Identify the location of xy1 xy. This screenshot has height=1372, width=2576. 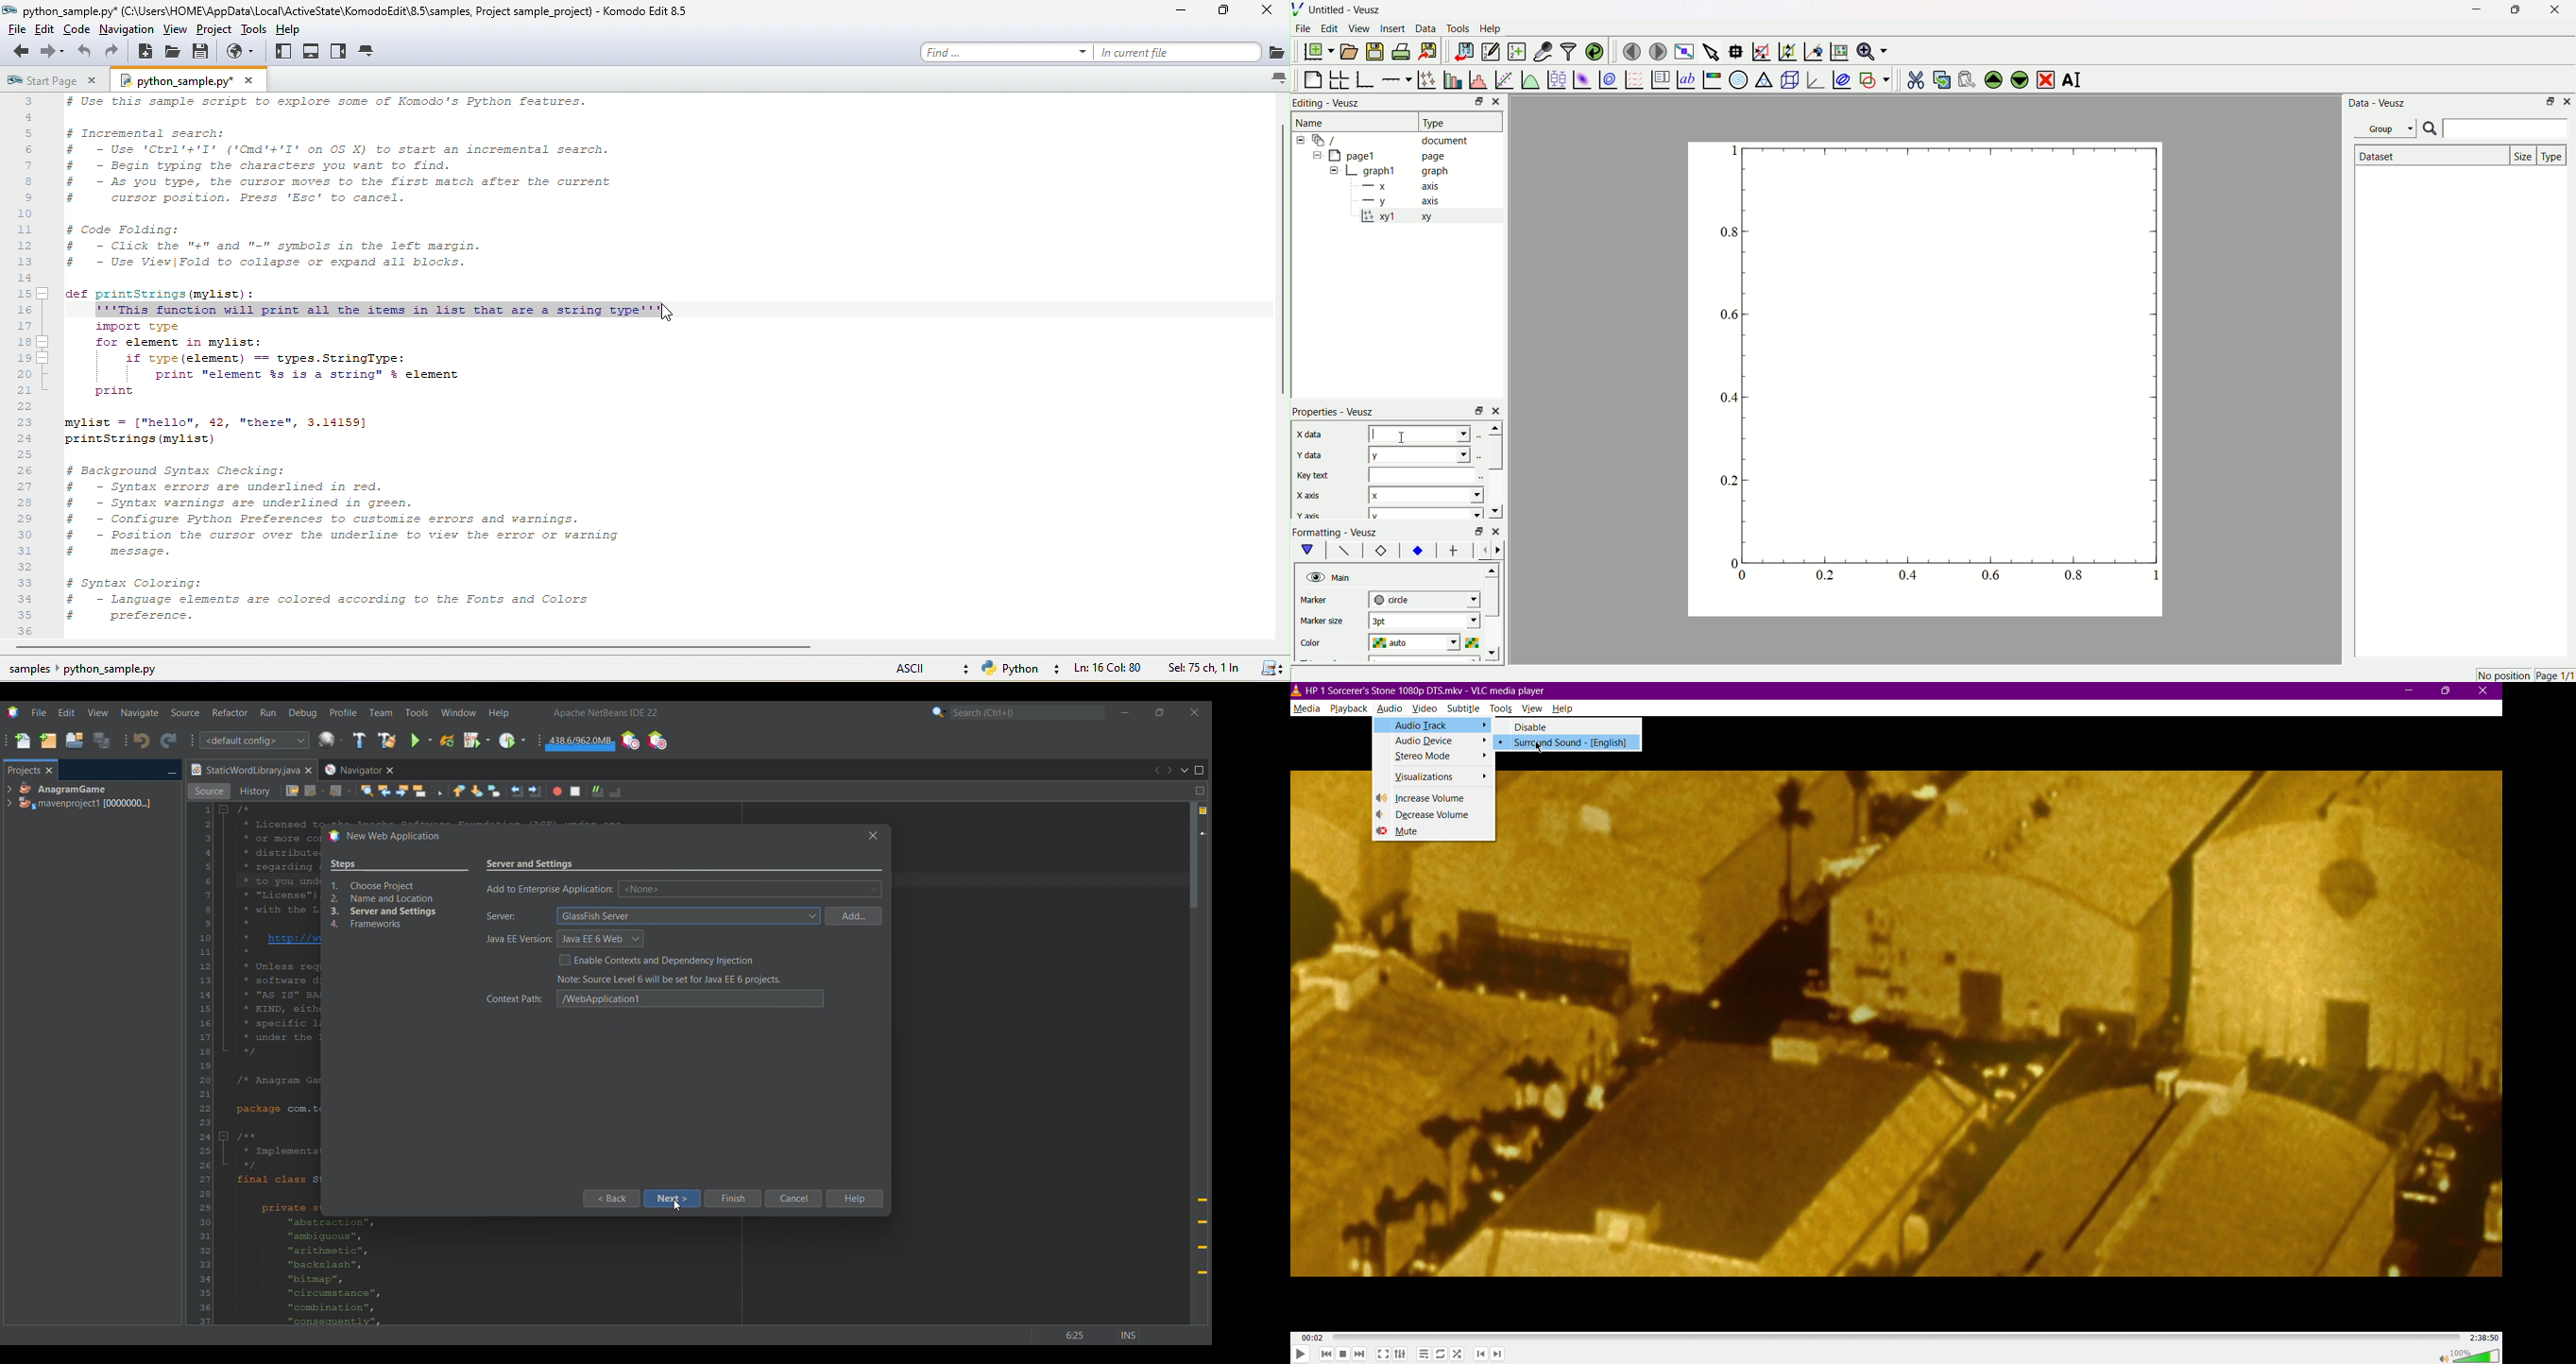
(1406, 217).